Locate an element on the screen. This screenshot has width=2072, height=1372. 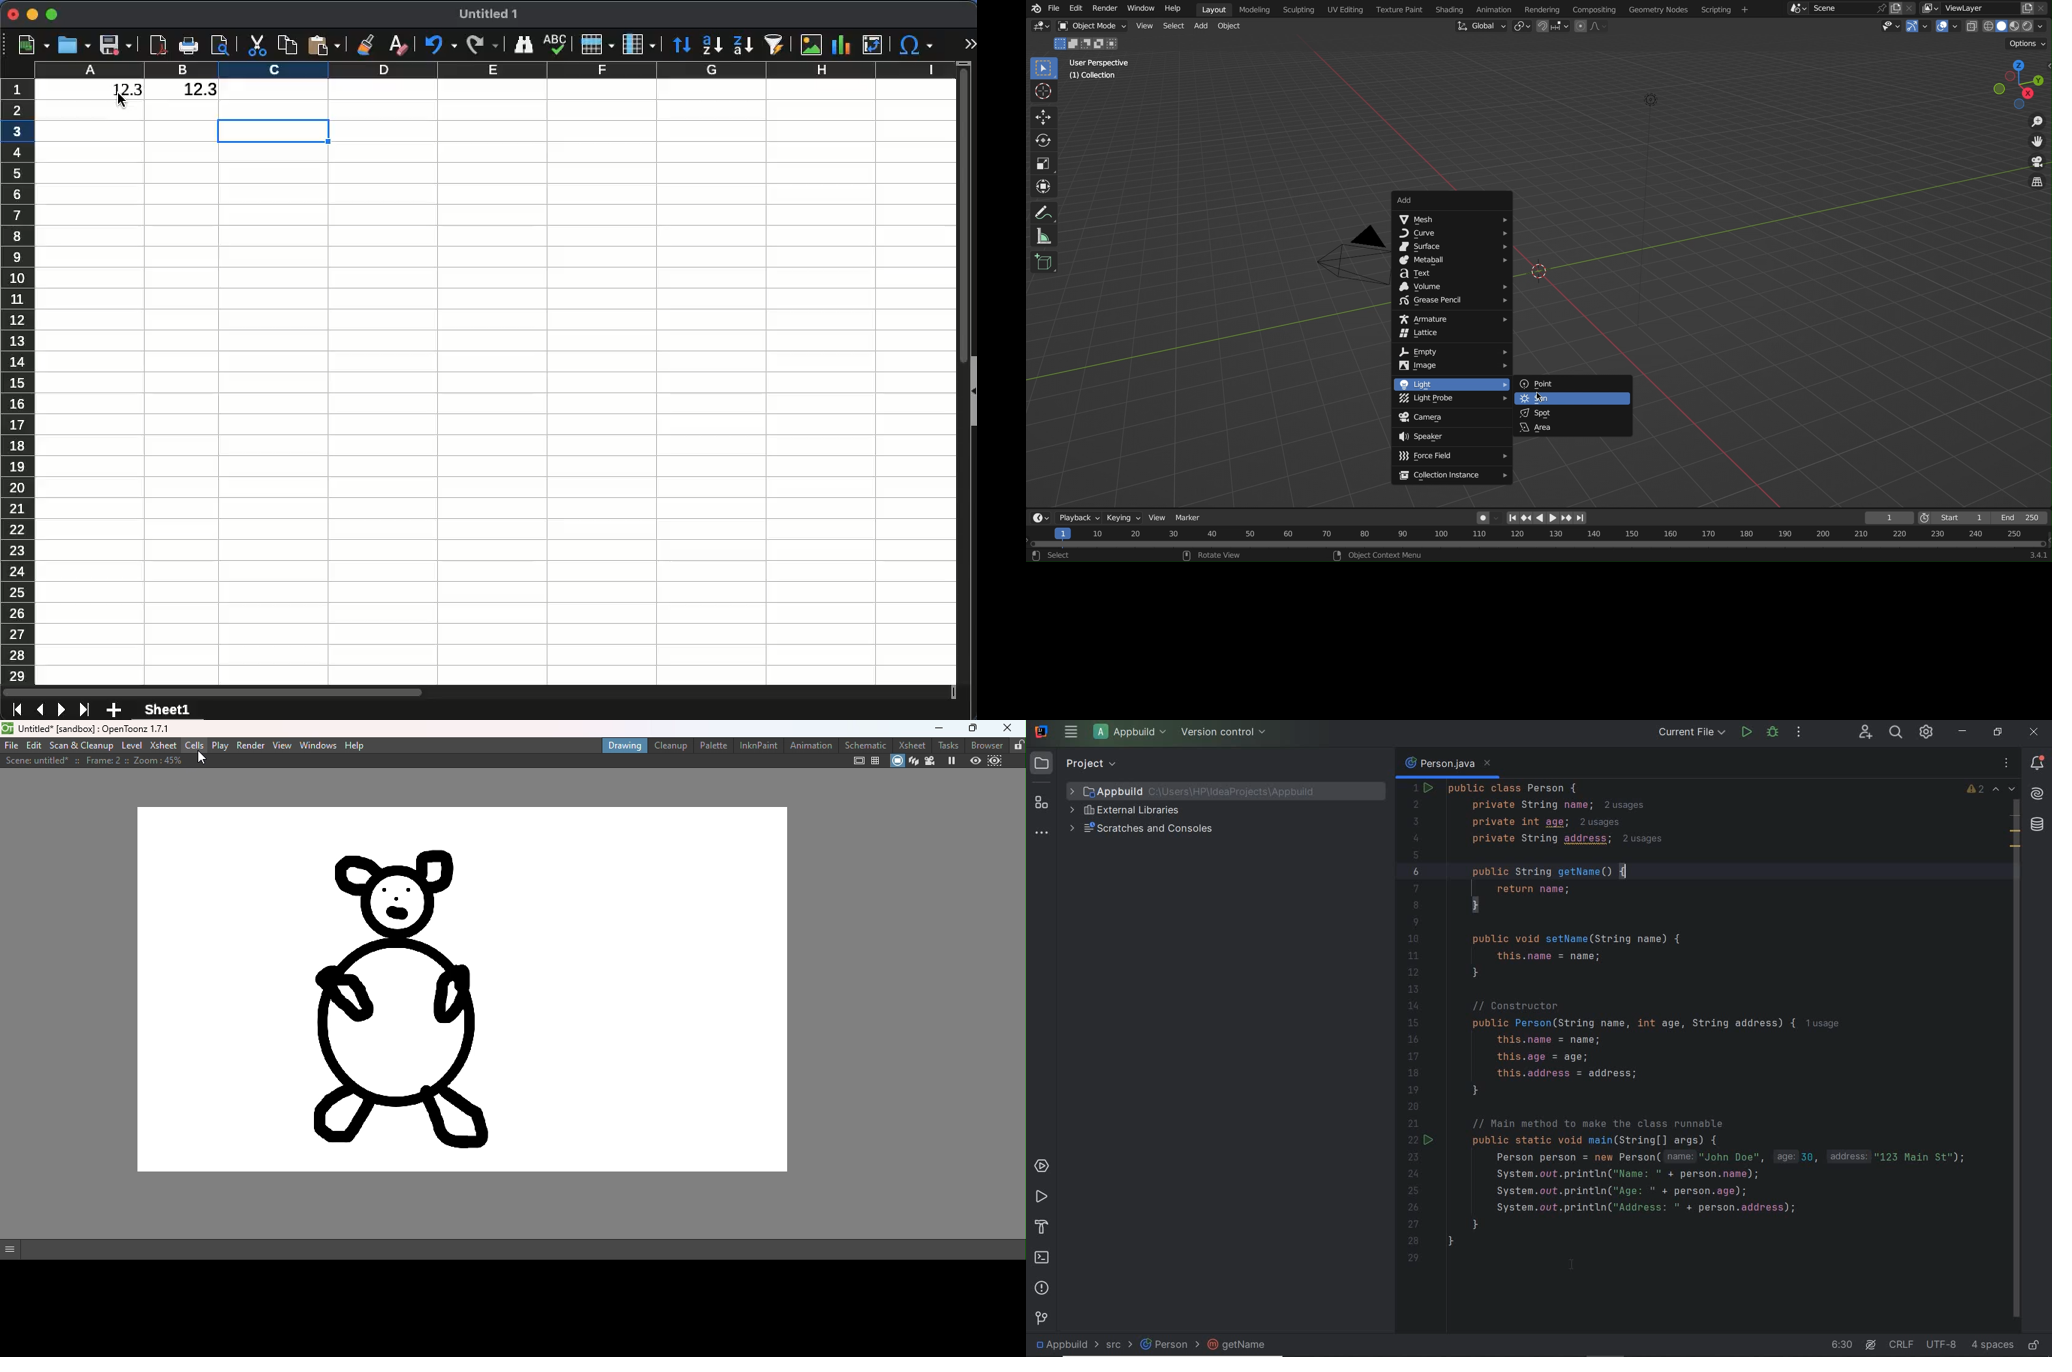
ascending is located at coordinates (712, 45).